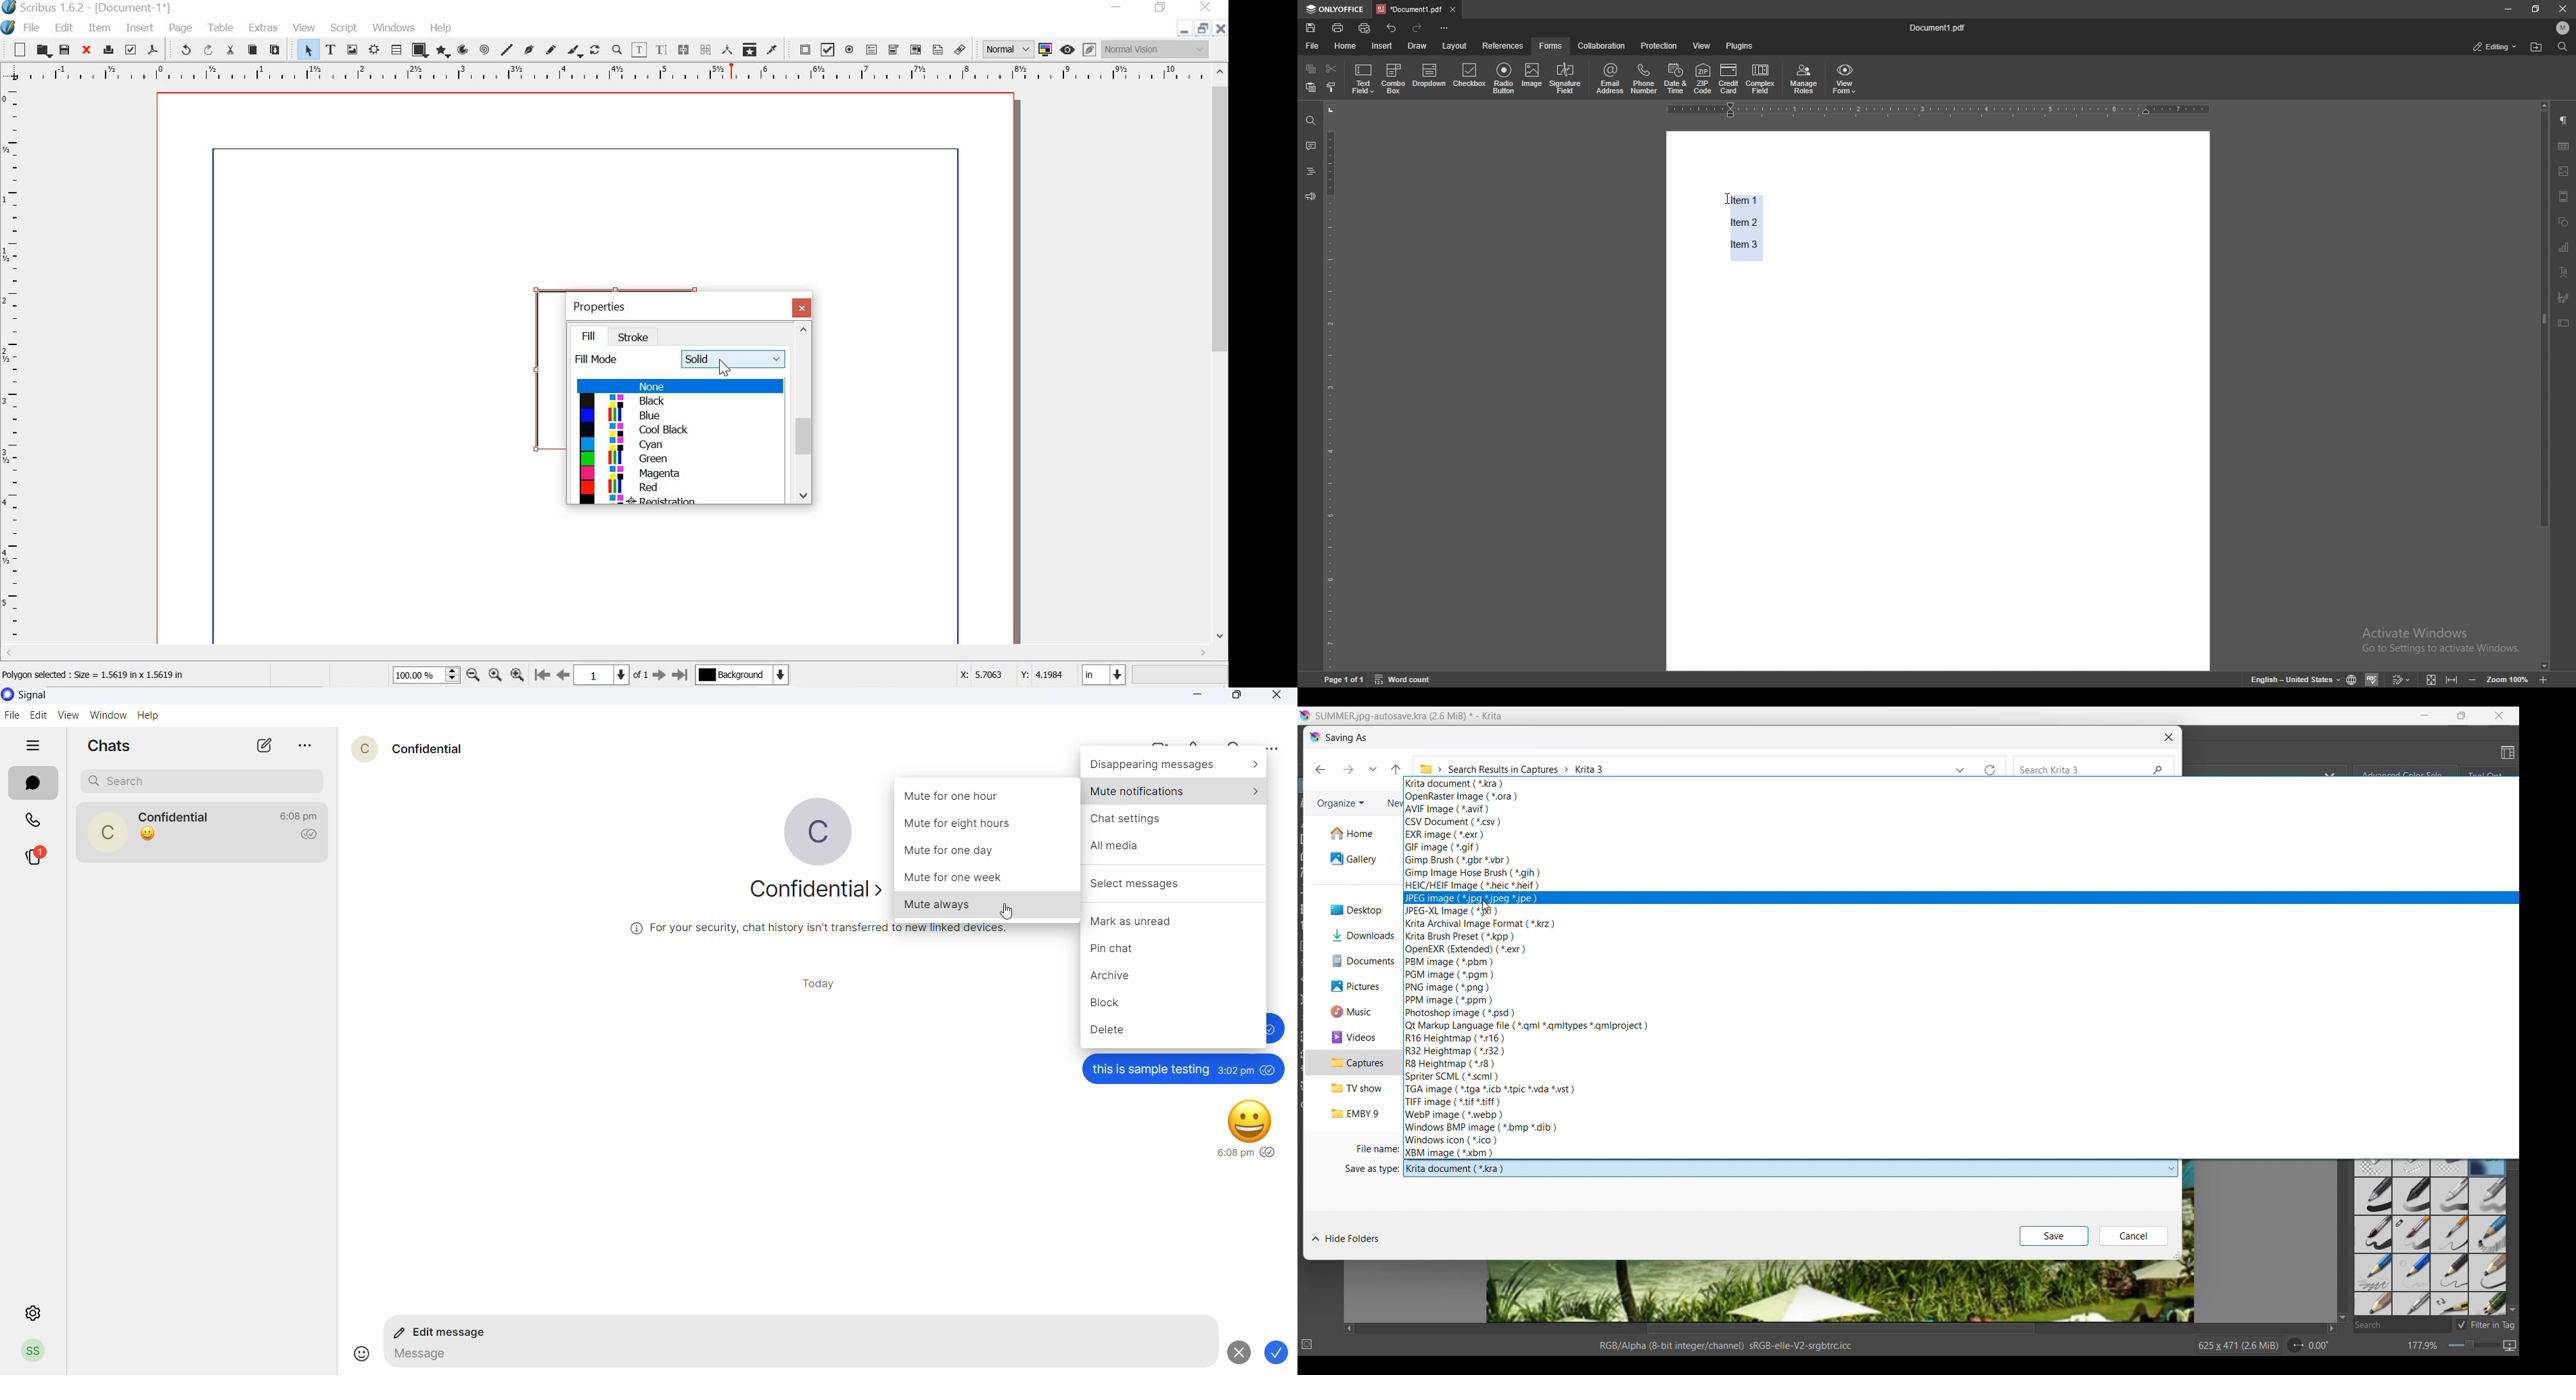 The width and height of the screenshot is (2576, 1400). I want to click on Gallery folder, so click(1353, 859).